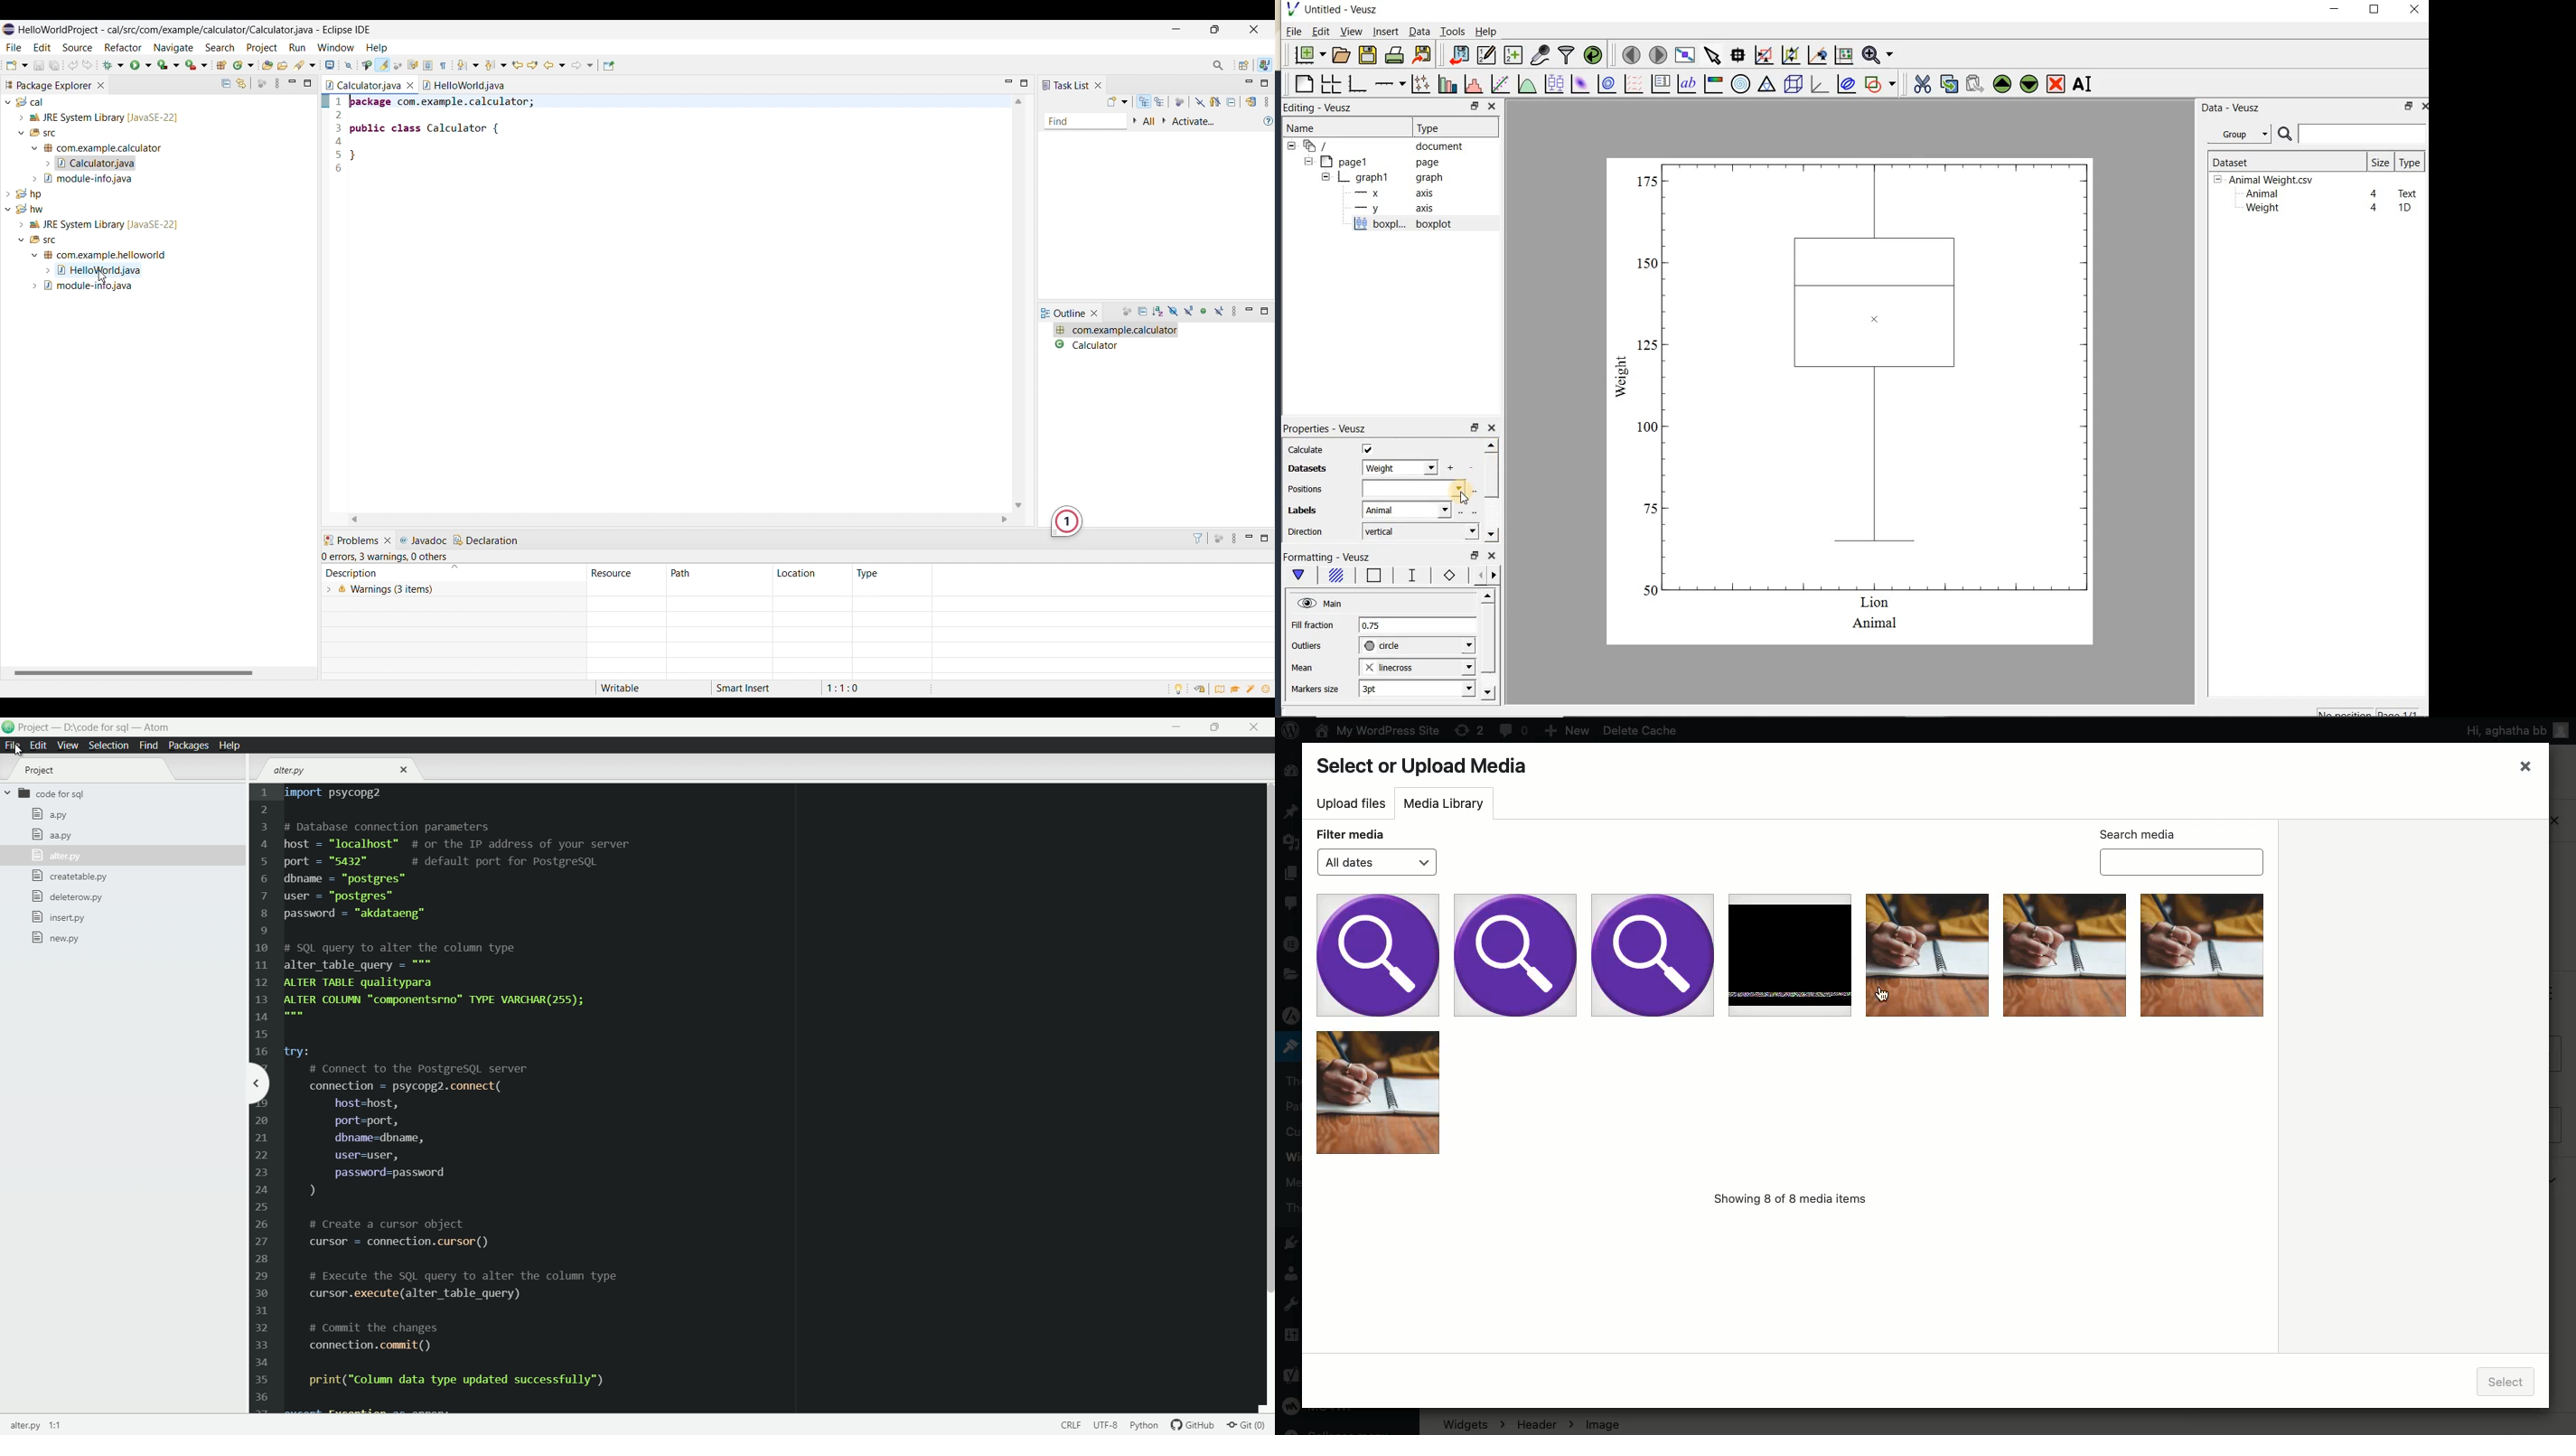 The image size is (2576, 1456). I want to click on input field, so click(1415, 489).